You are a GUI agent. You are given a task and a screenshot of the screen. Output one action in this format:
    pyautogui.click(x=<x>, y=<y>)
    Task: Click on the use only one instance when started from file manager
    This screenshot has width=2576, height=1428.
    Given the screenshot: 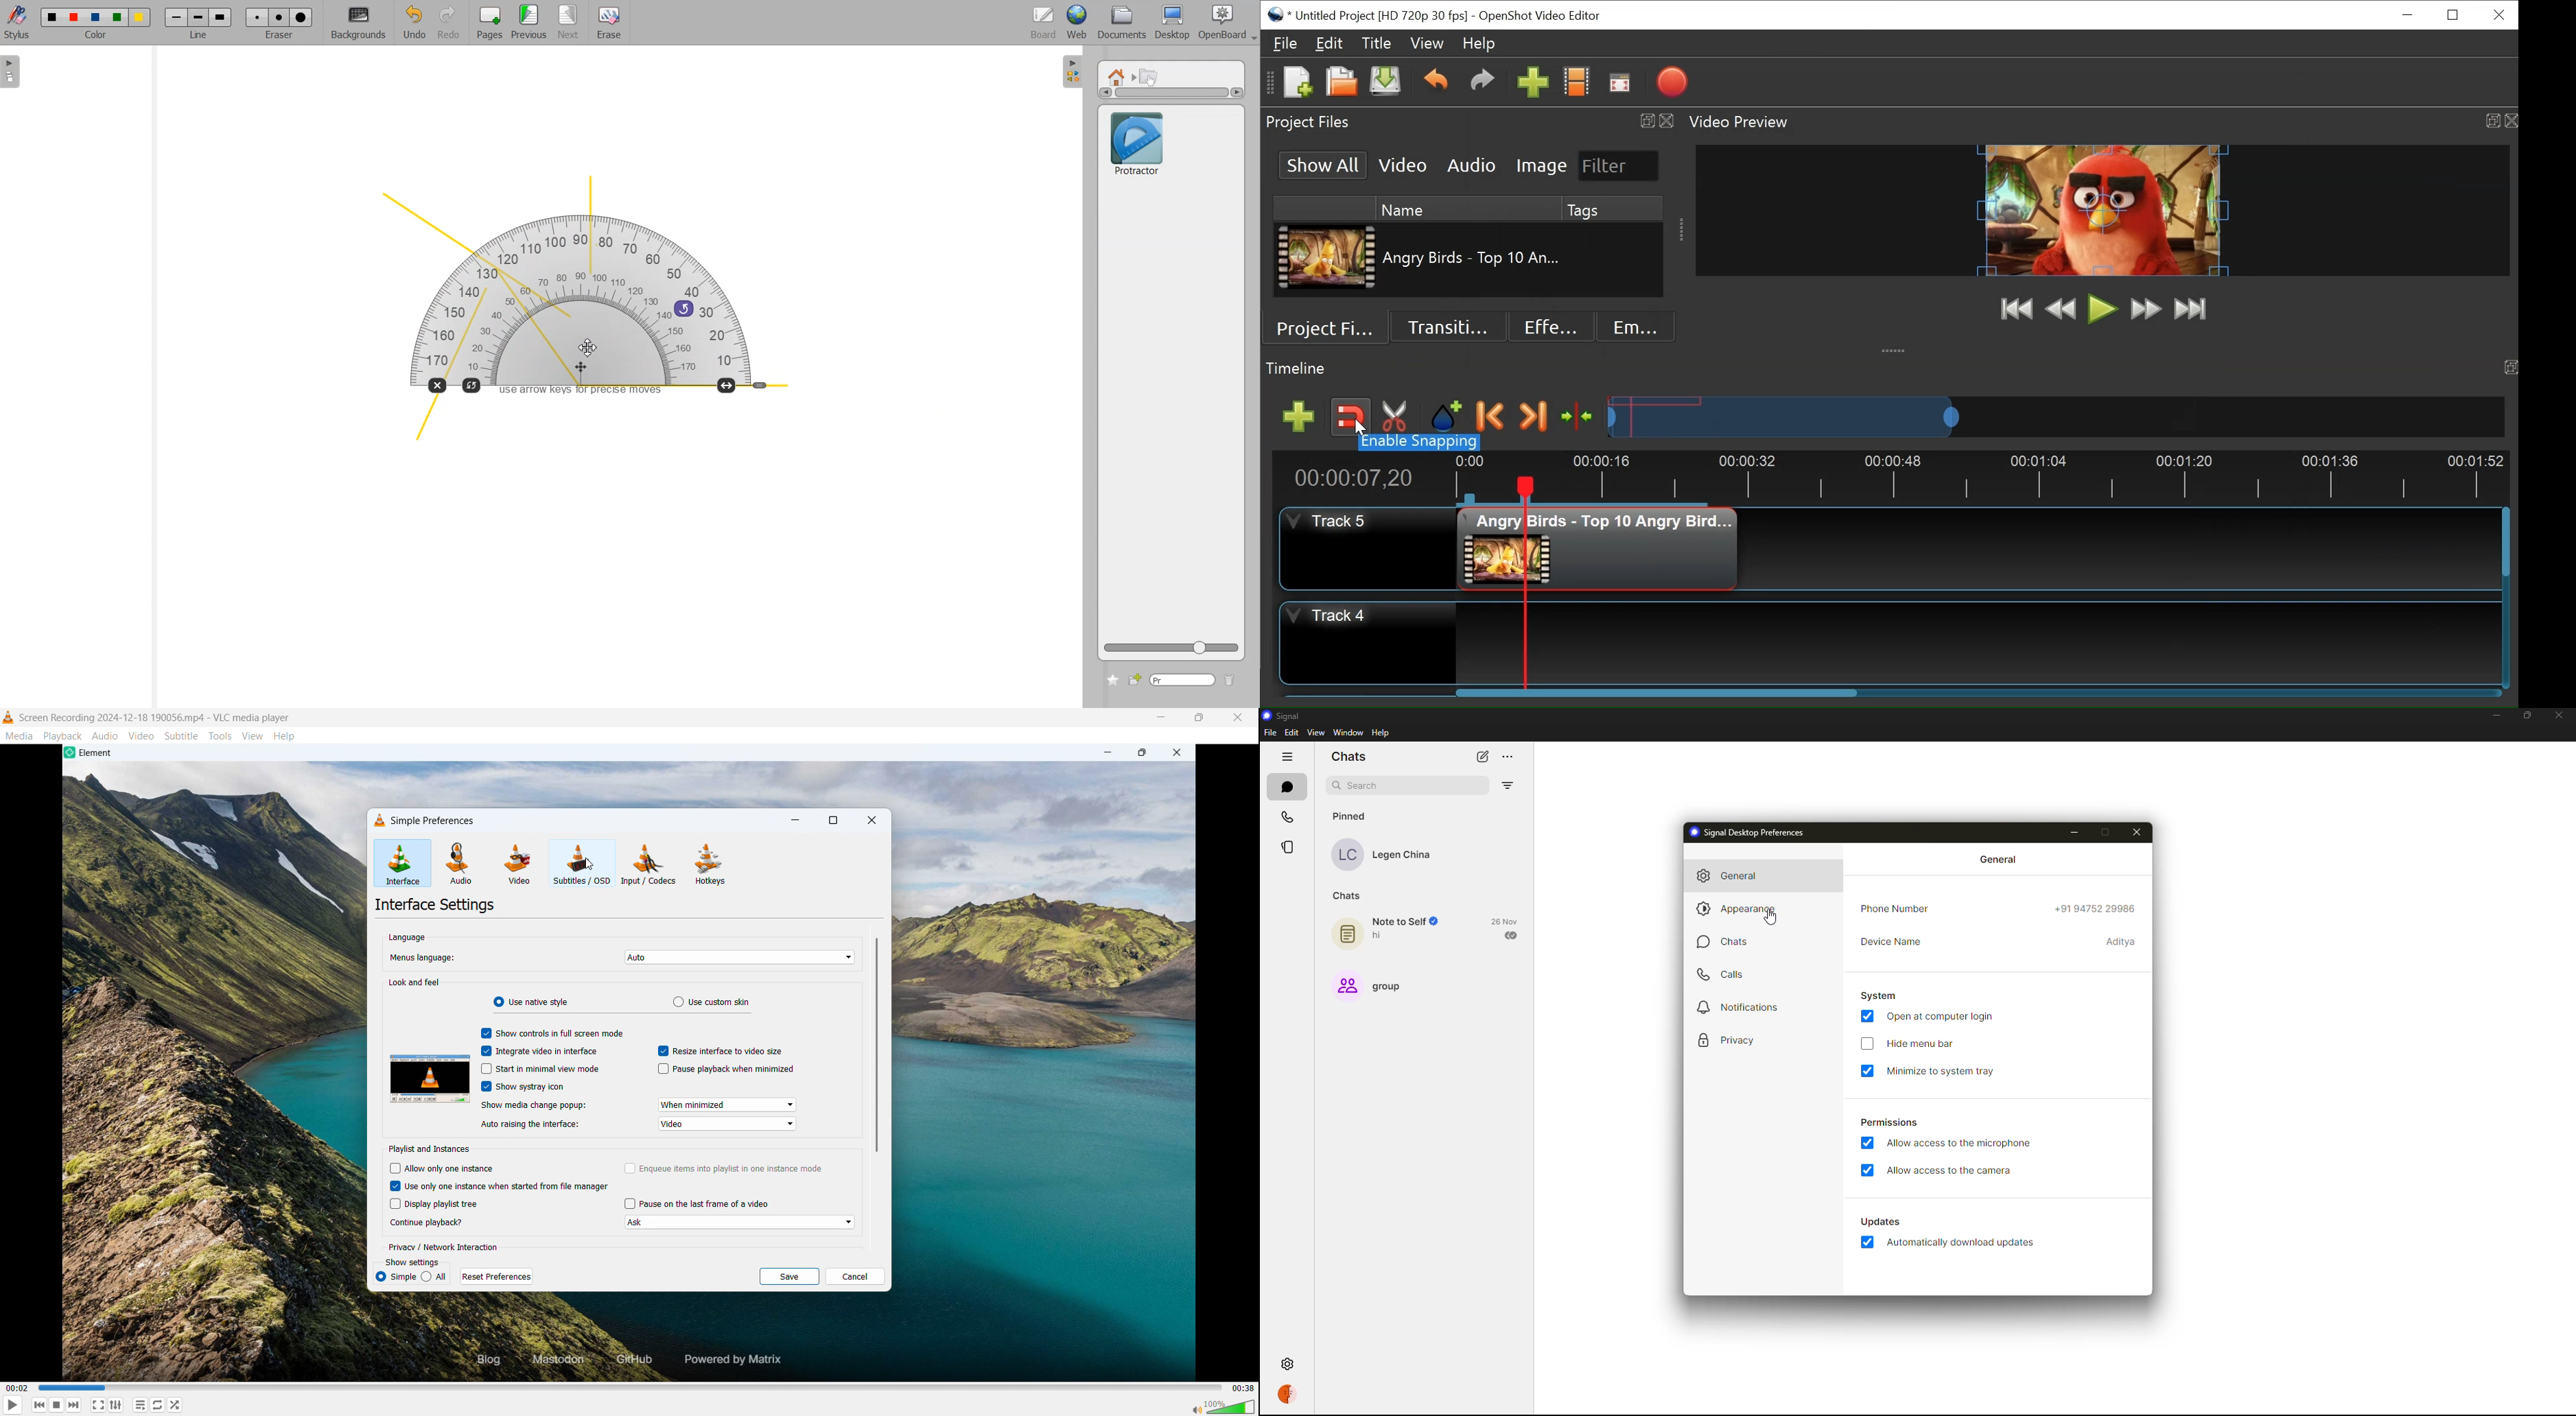 What is the action you would take?
    pyautogui.click(x=500, y=1186)
    